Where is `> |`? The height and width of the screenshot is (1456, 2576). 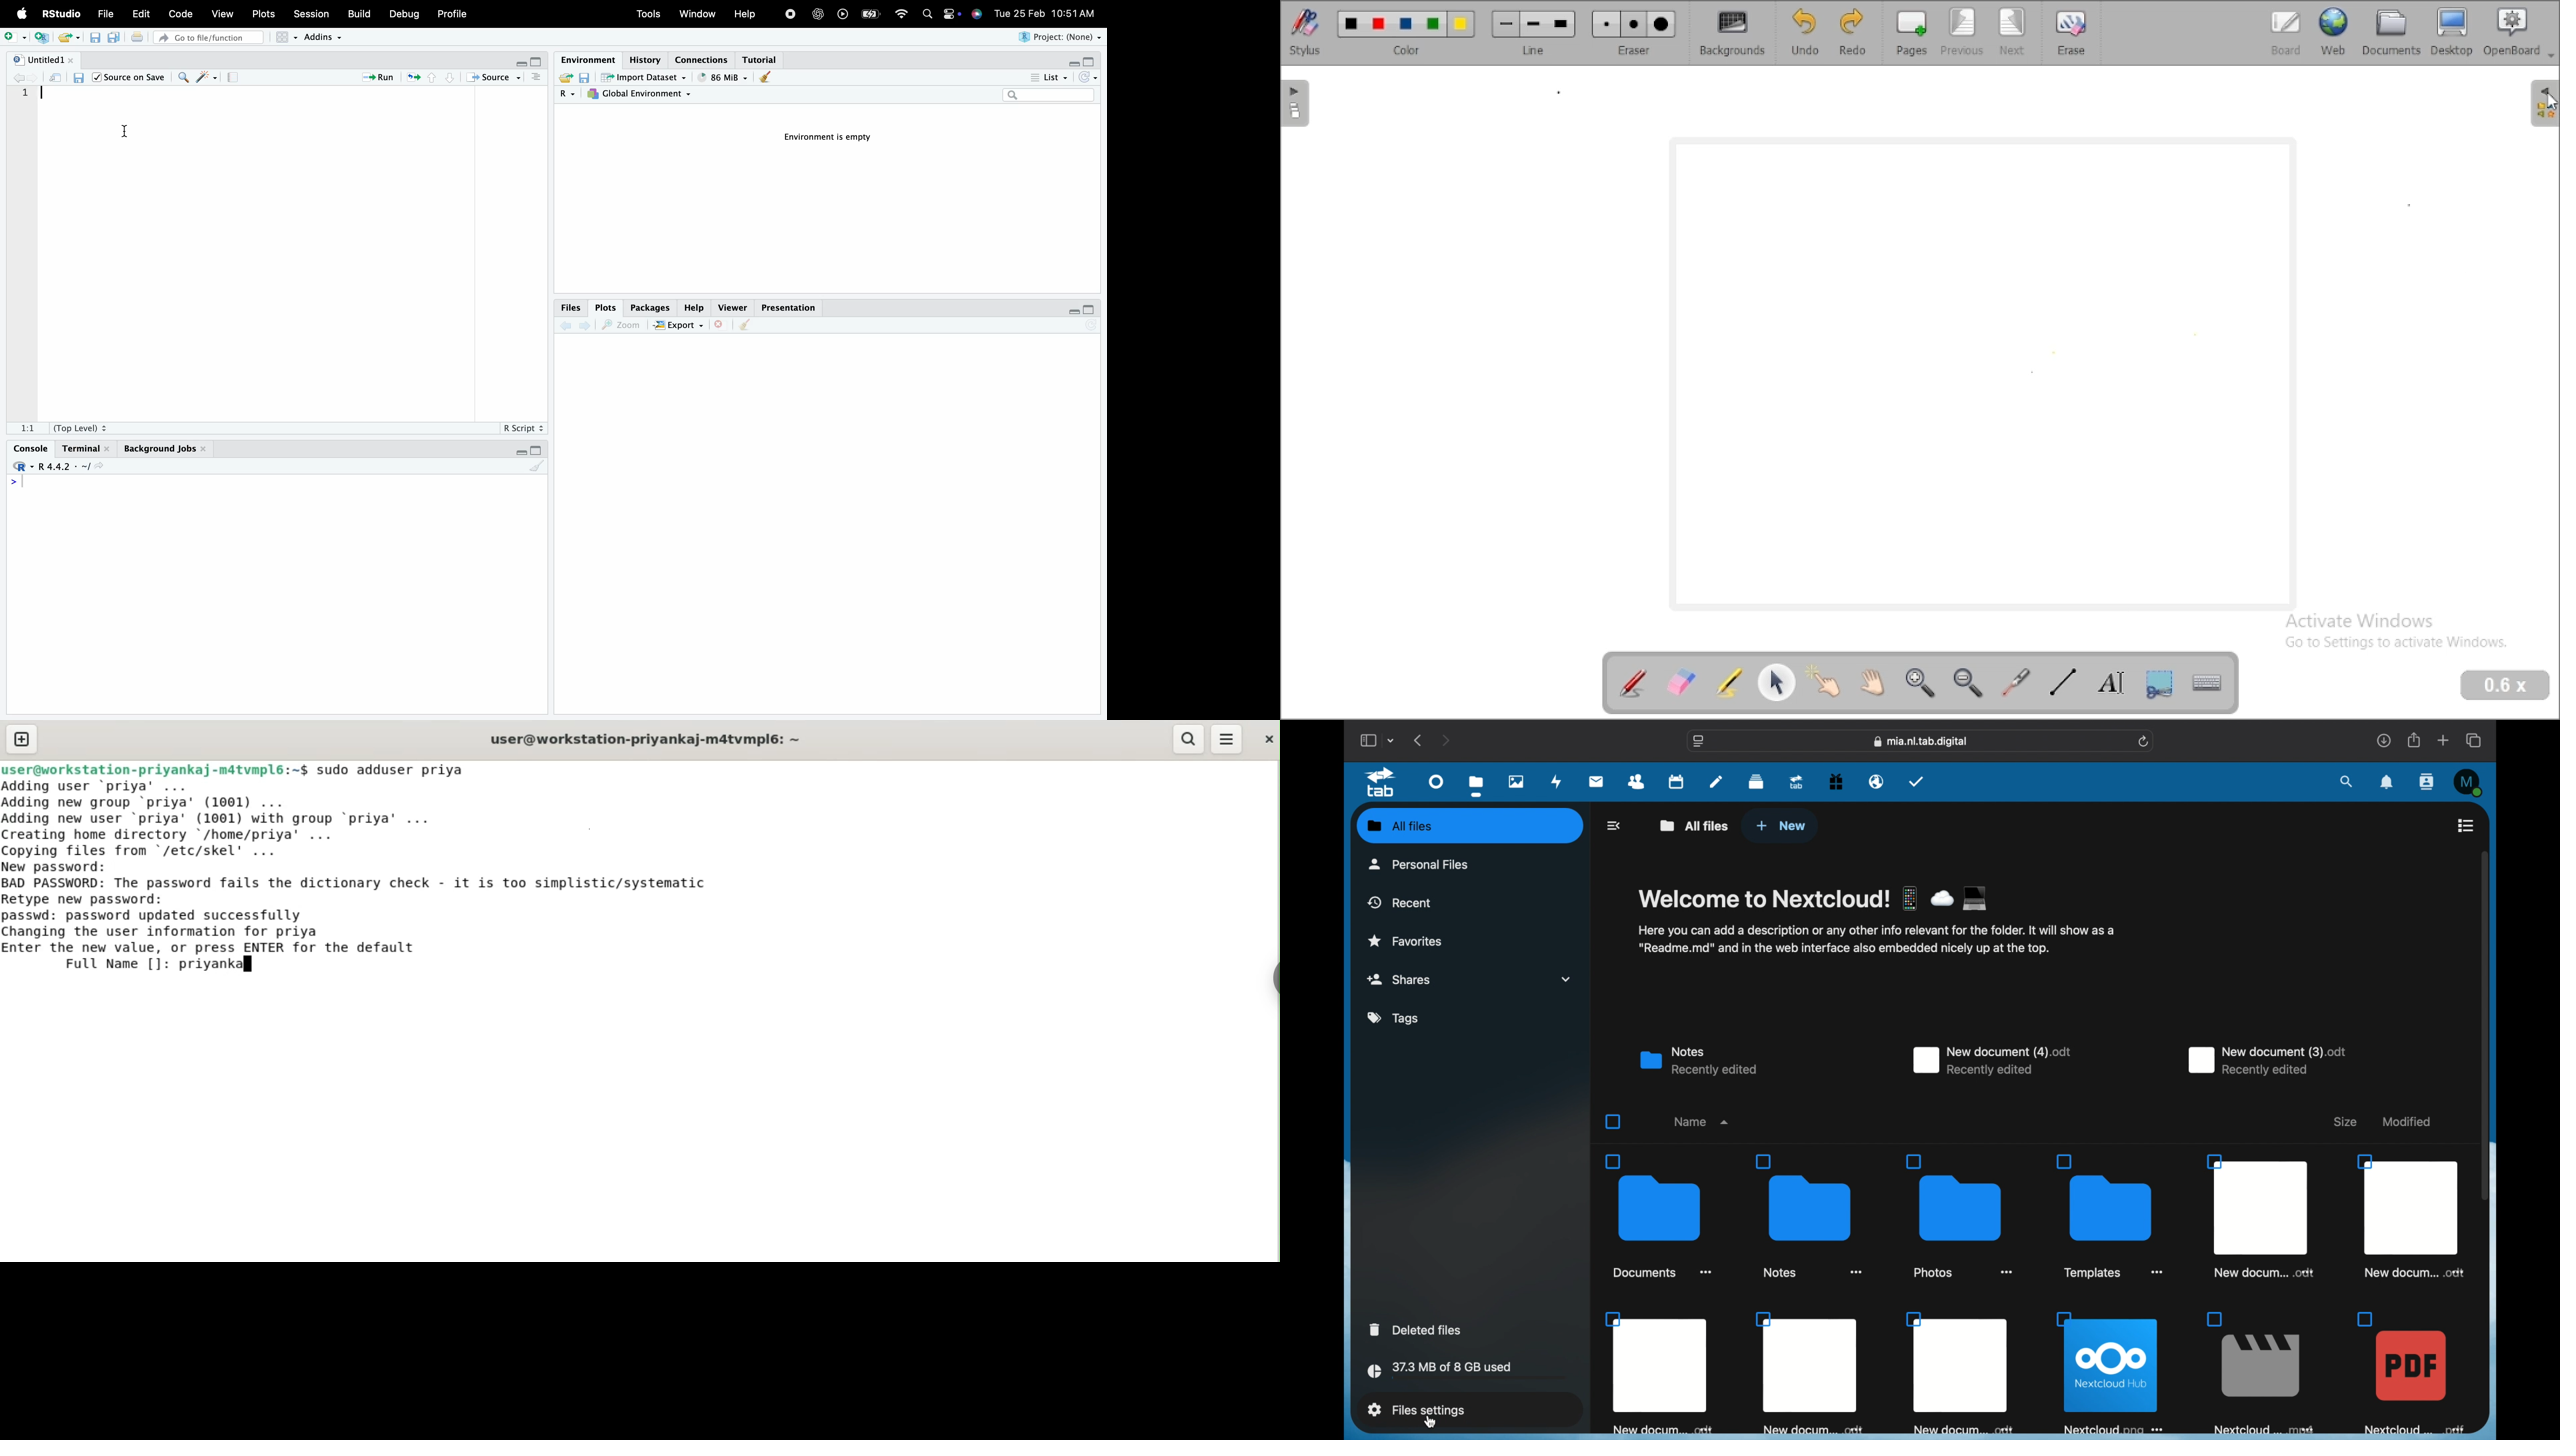
> | is located at coordinates (21, 483).